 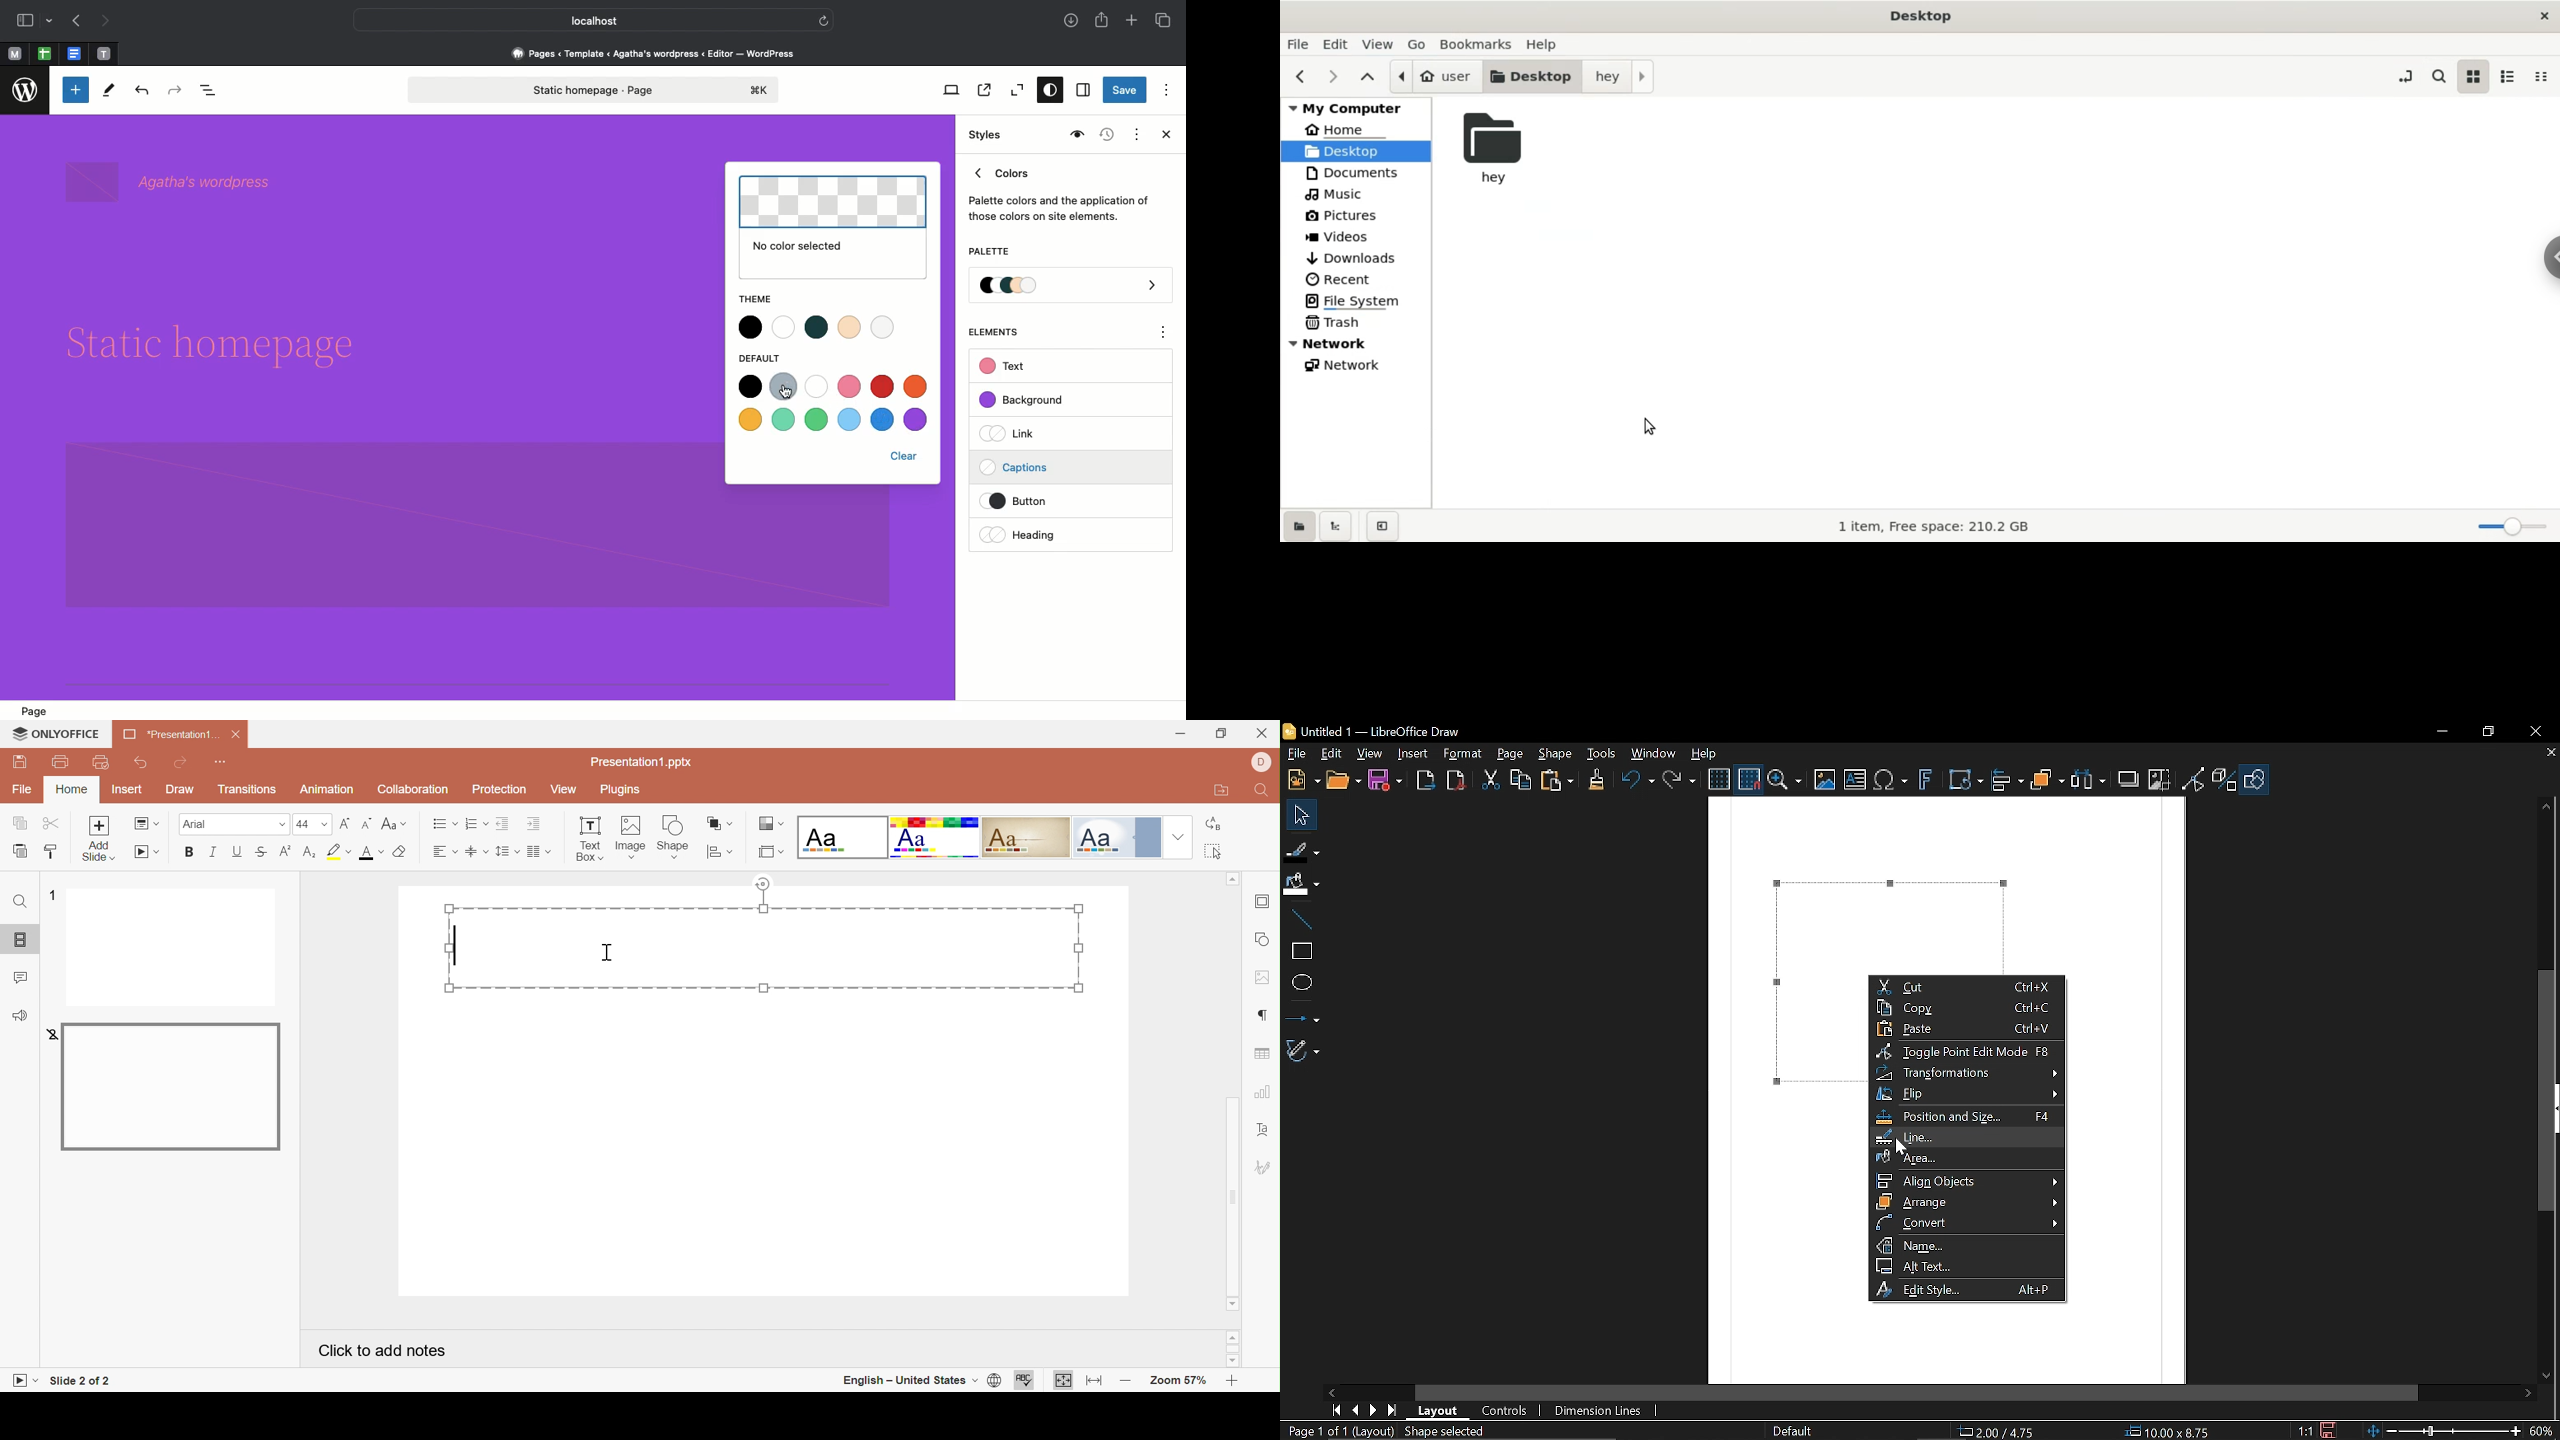 I want to click on View, so click(x=562, y=789).